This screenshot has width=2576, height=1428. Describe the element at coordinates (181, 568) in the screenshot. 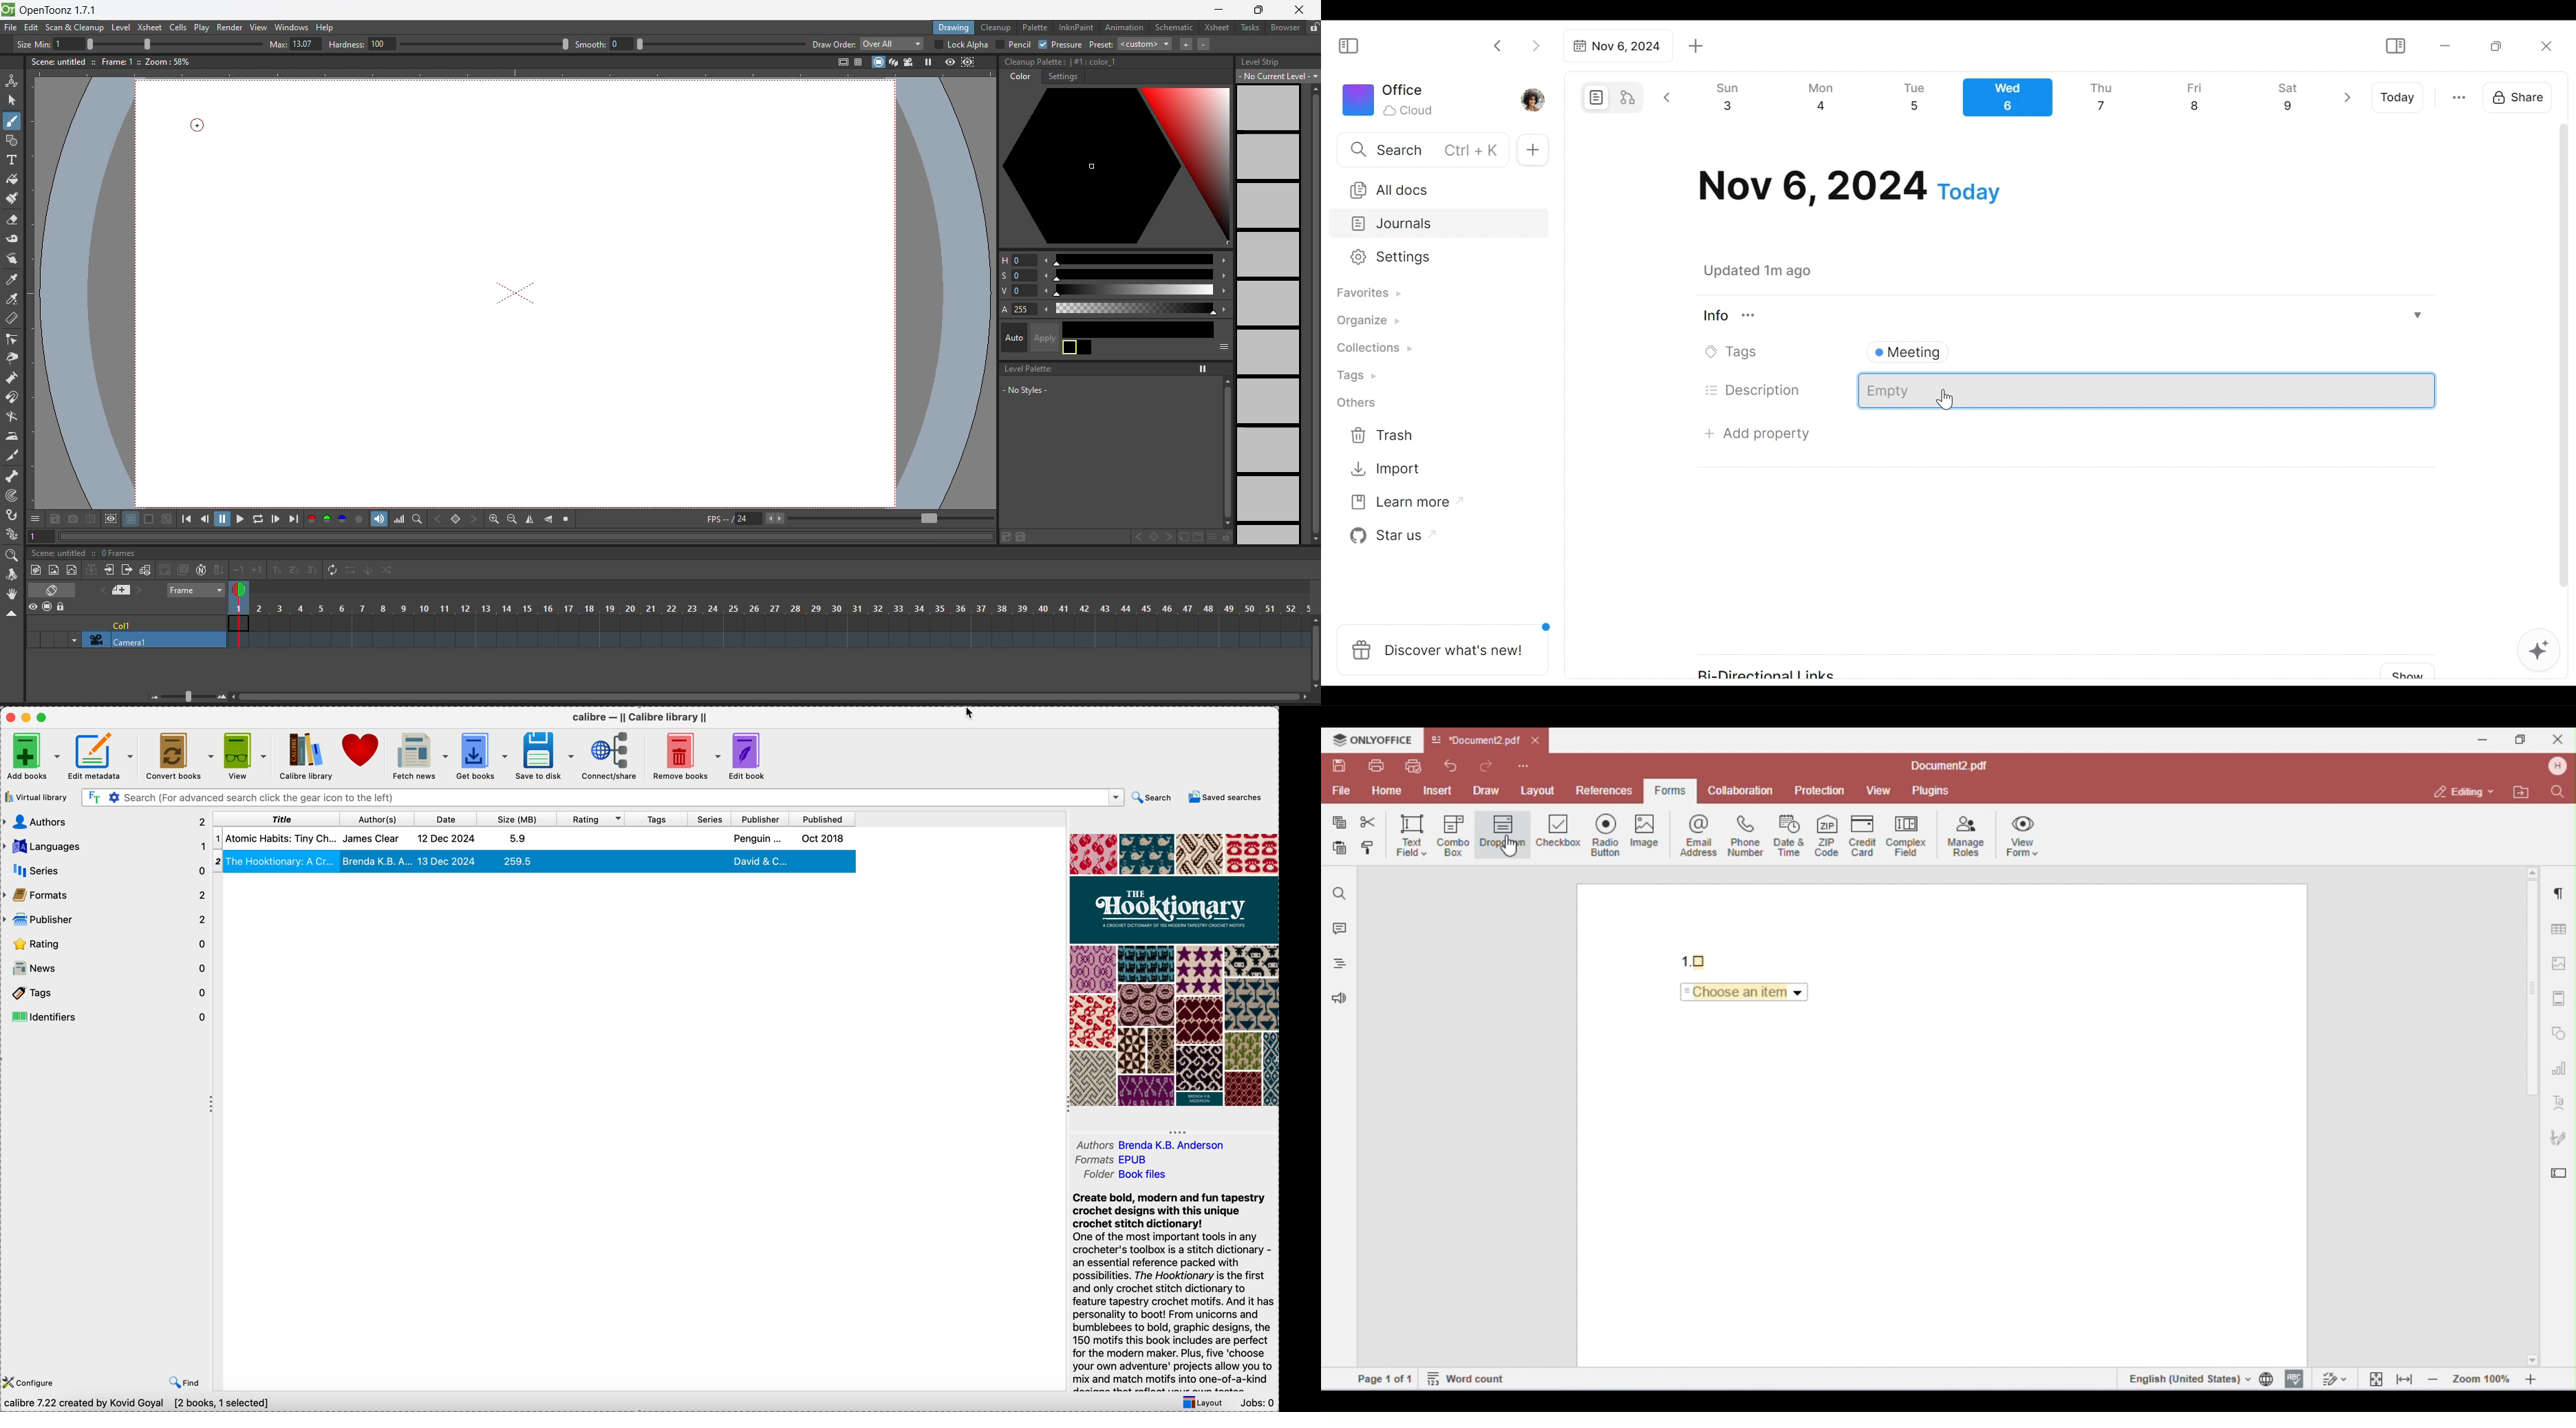

I see `duplicate drawing` at that location.